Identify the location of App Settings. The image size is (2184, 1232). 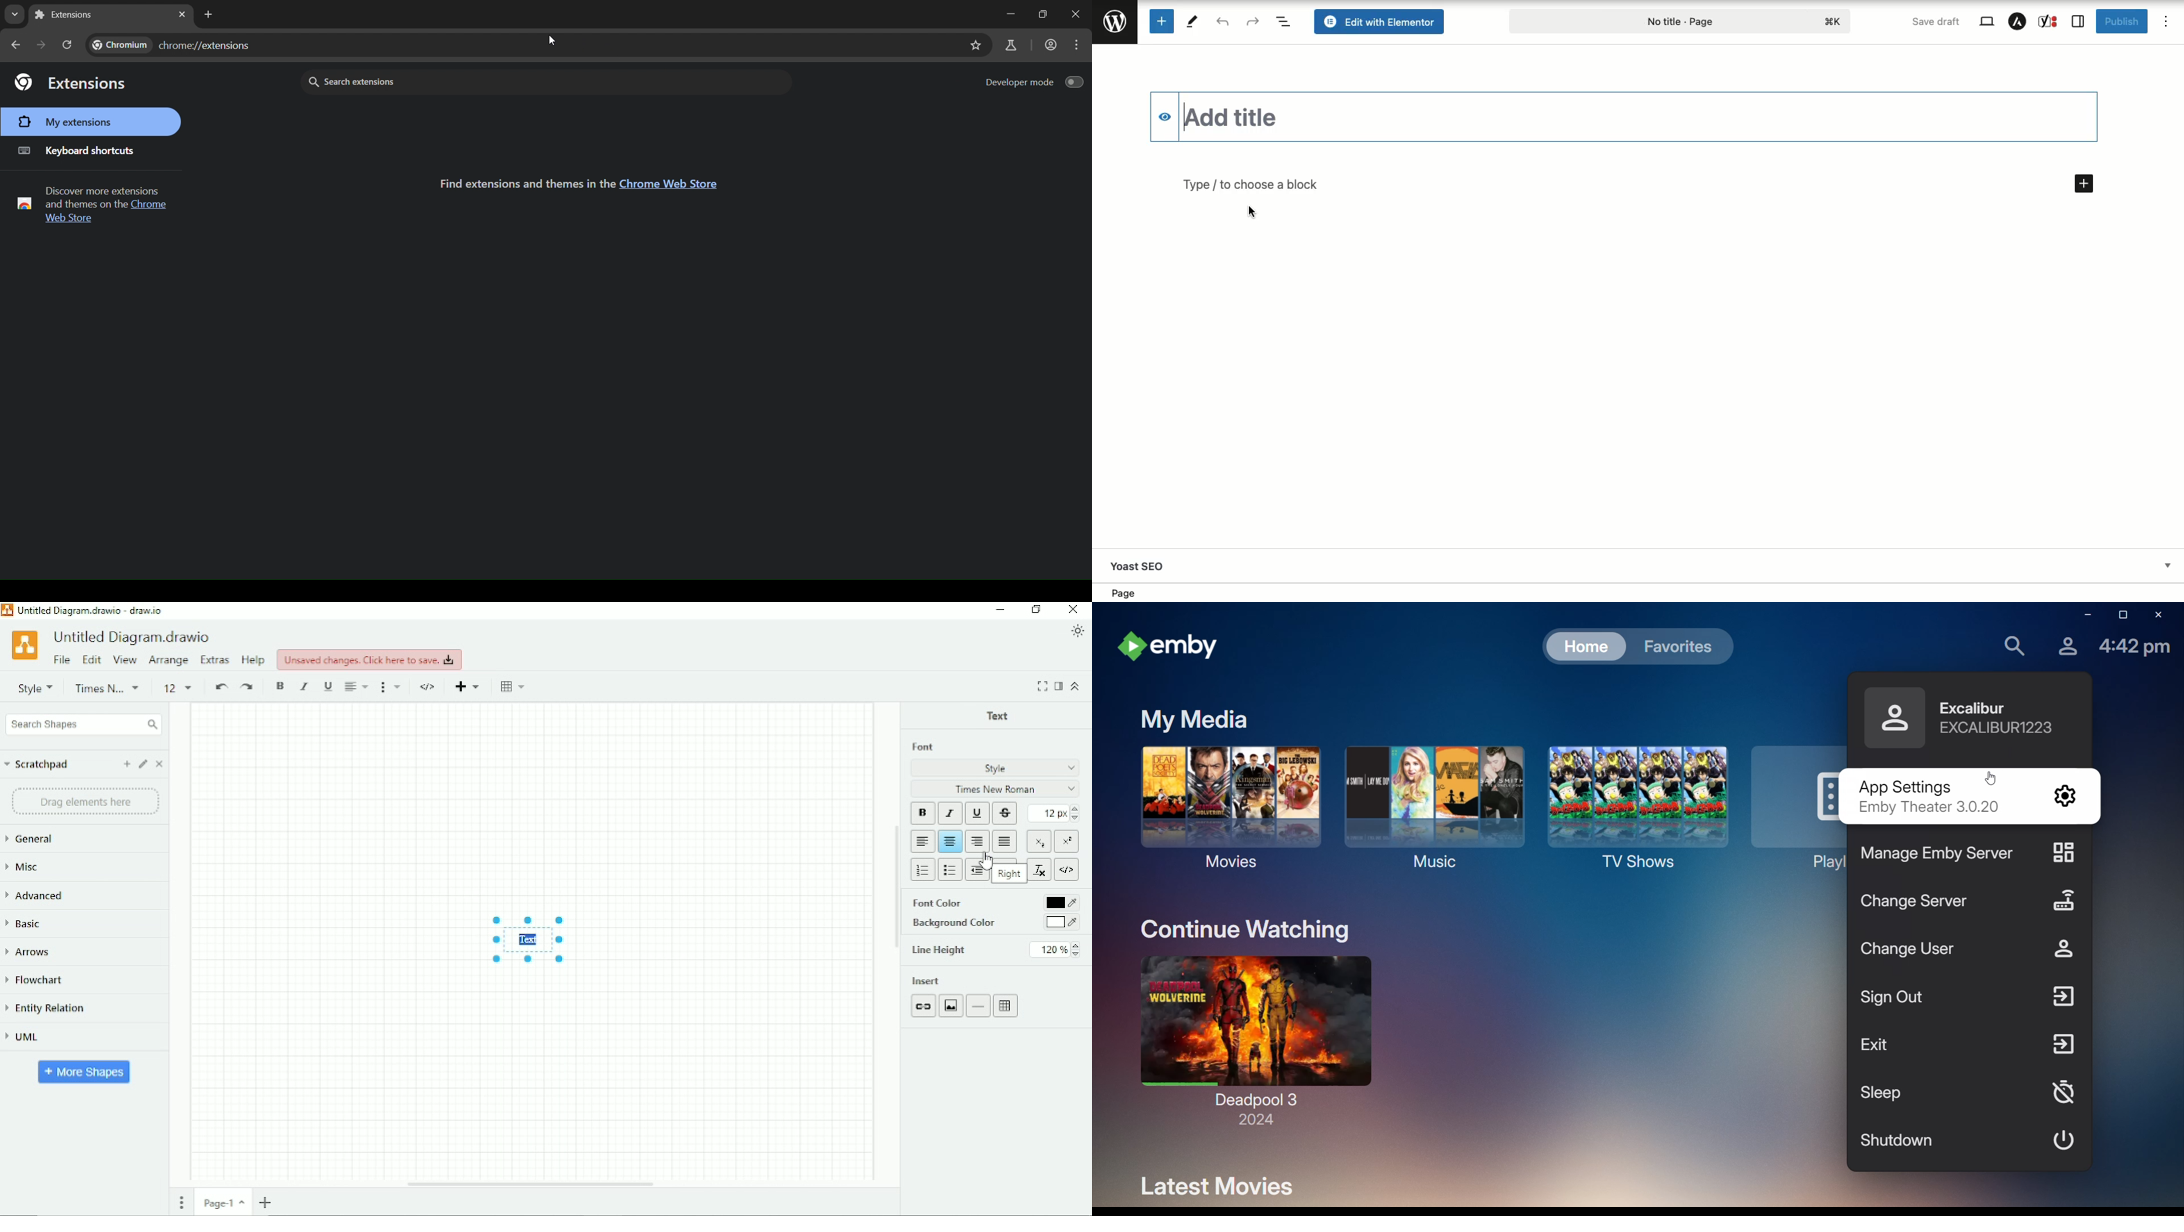
(1967, 798).